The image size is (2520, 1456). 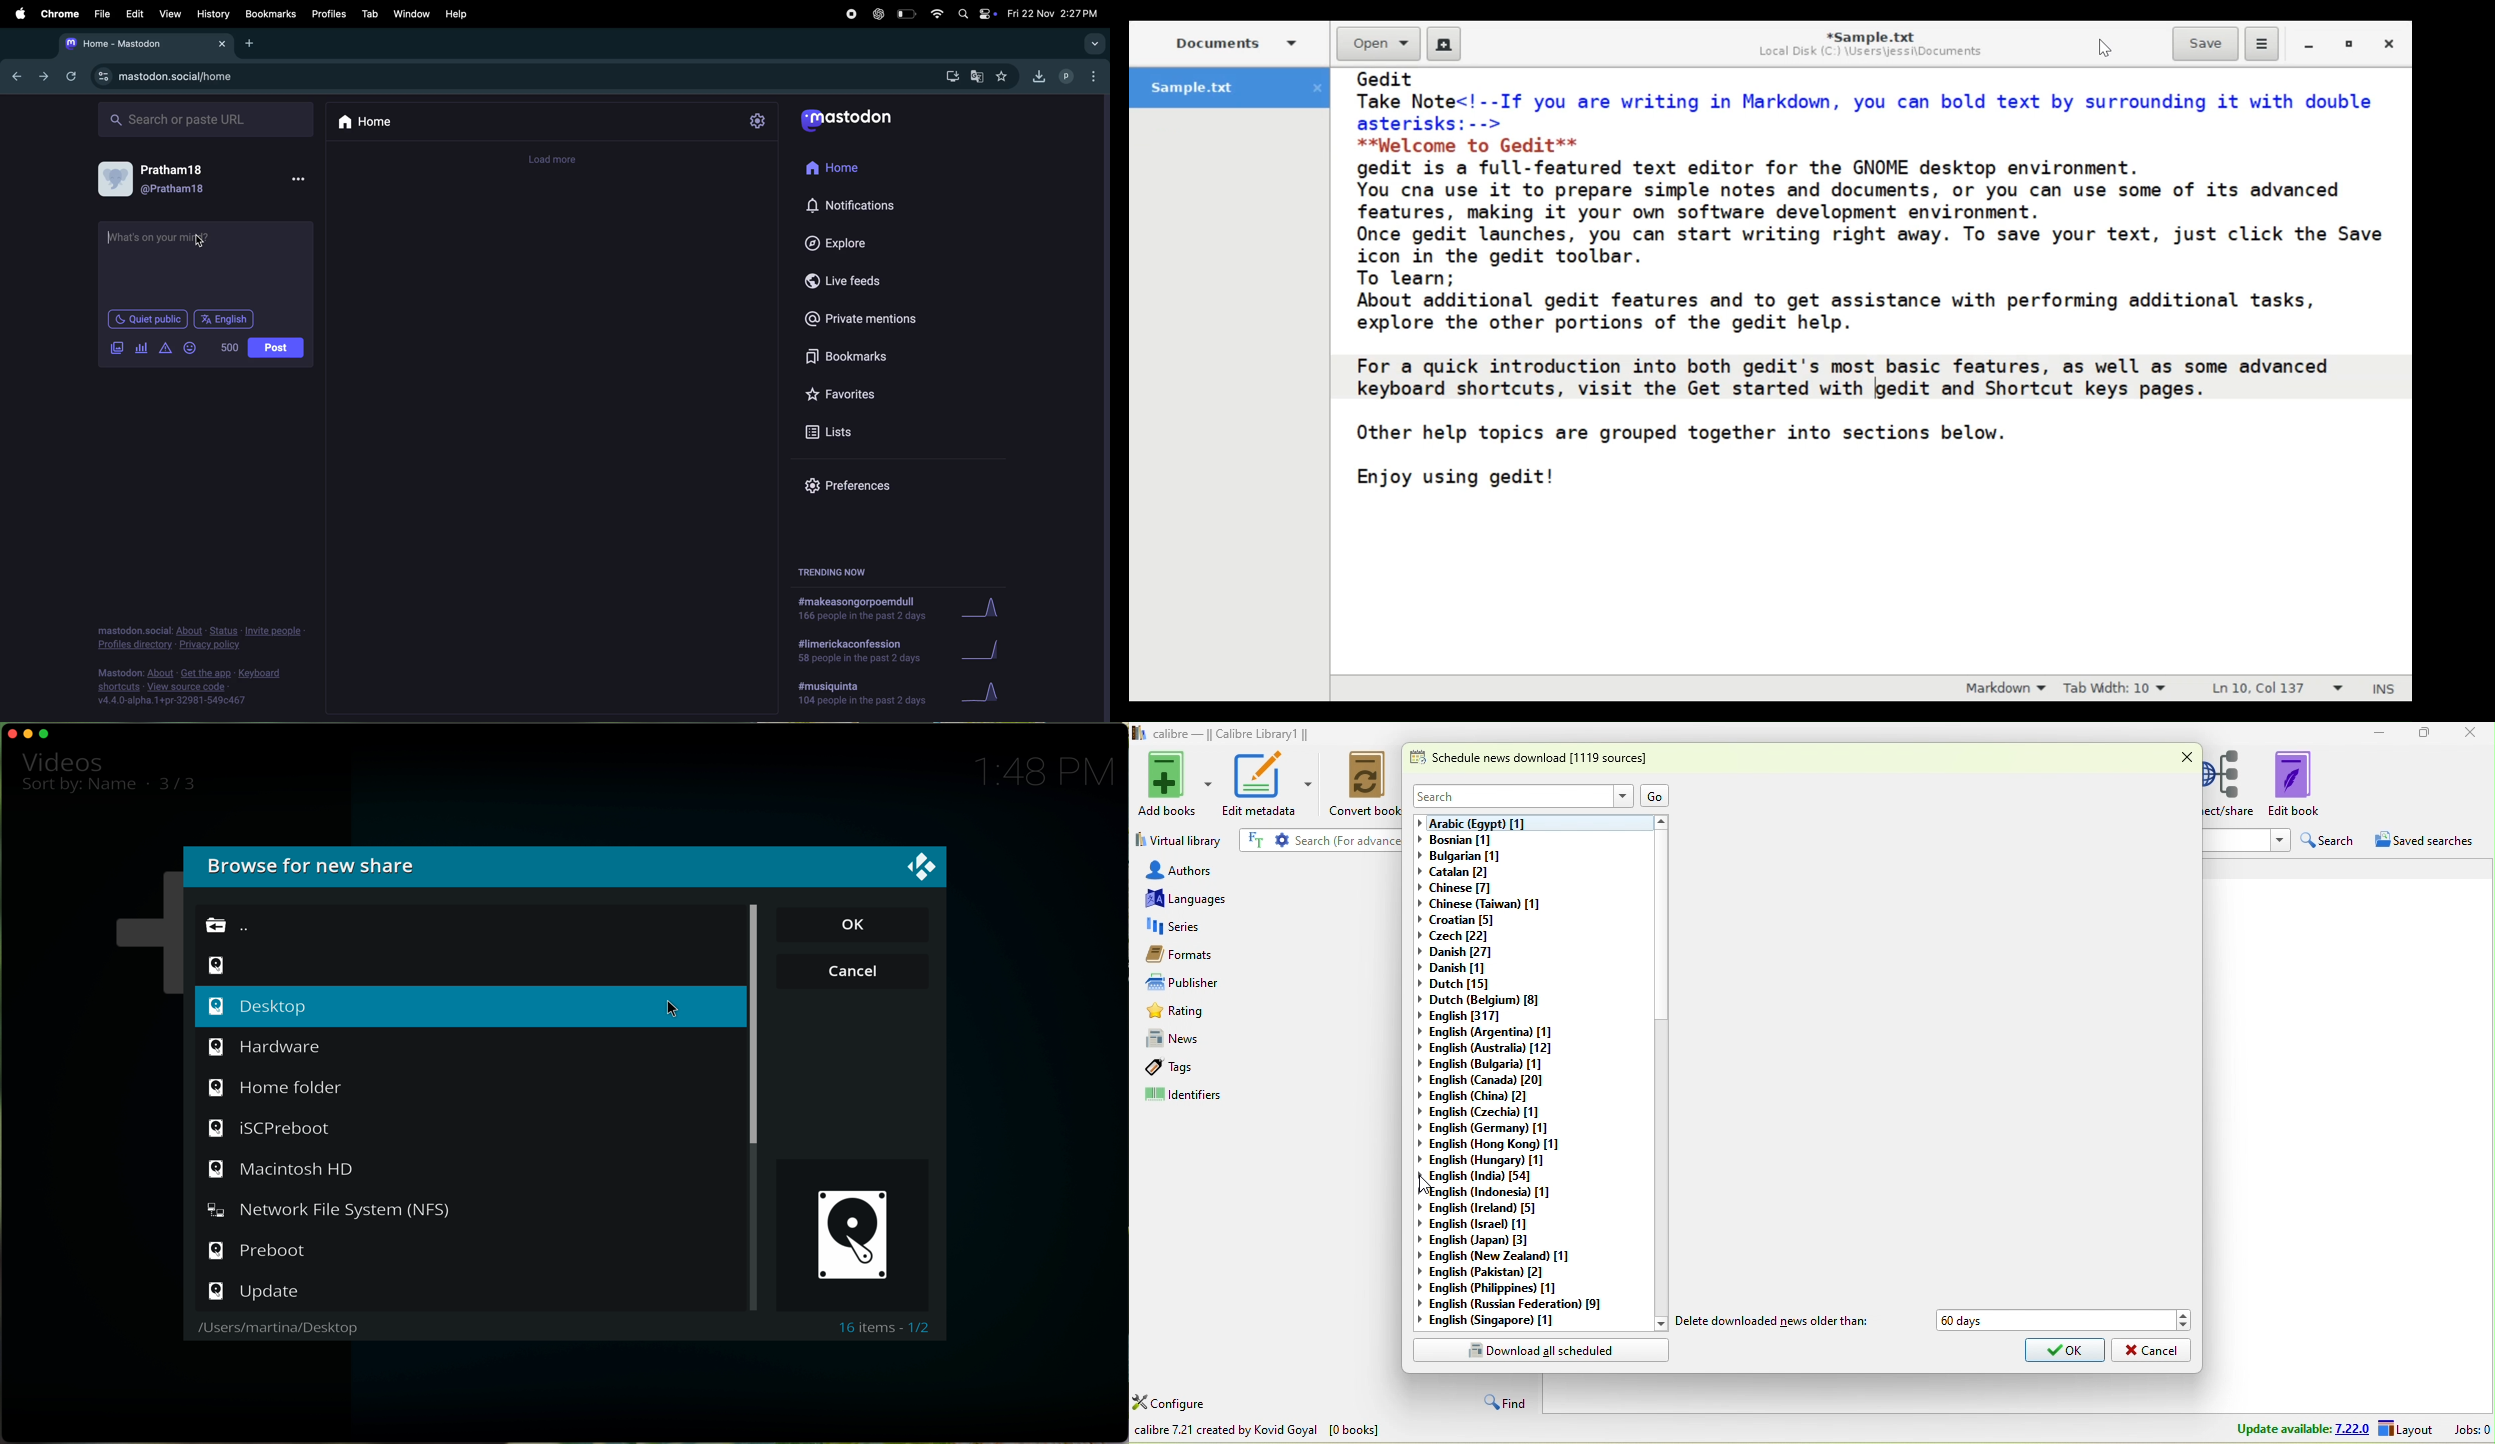 What do you see at coordinates (281, 1327) in the screenshot?
I see `users/martina/desktop` at bounding box center [281, 1327].